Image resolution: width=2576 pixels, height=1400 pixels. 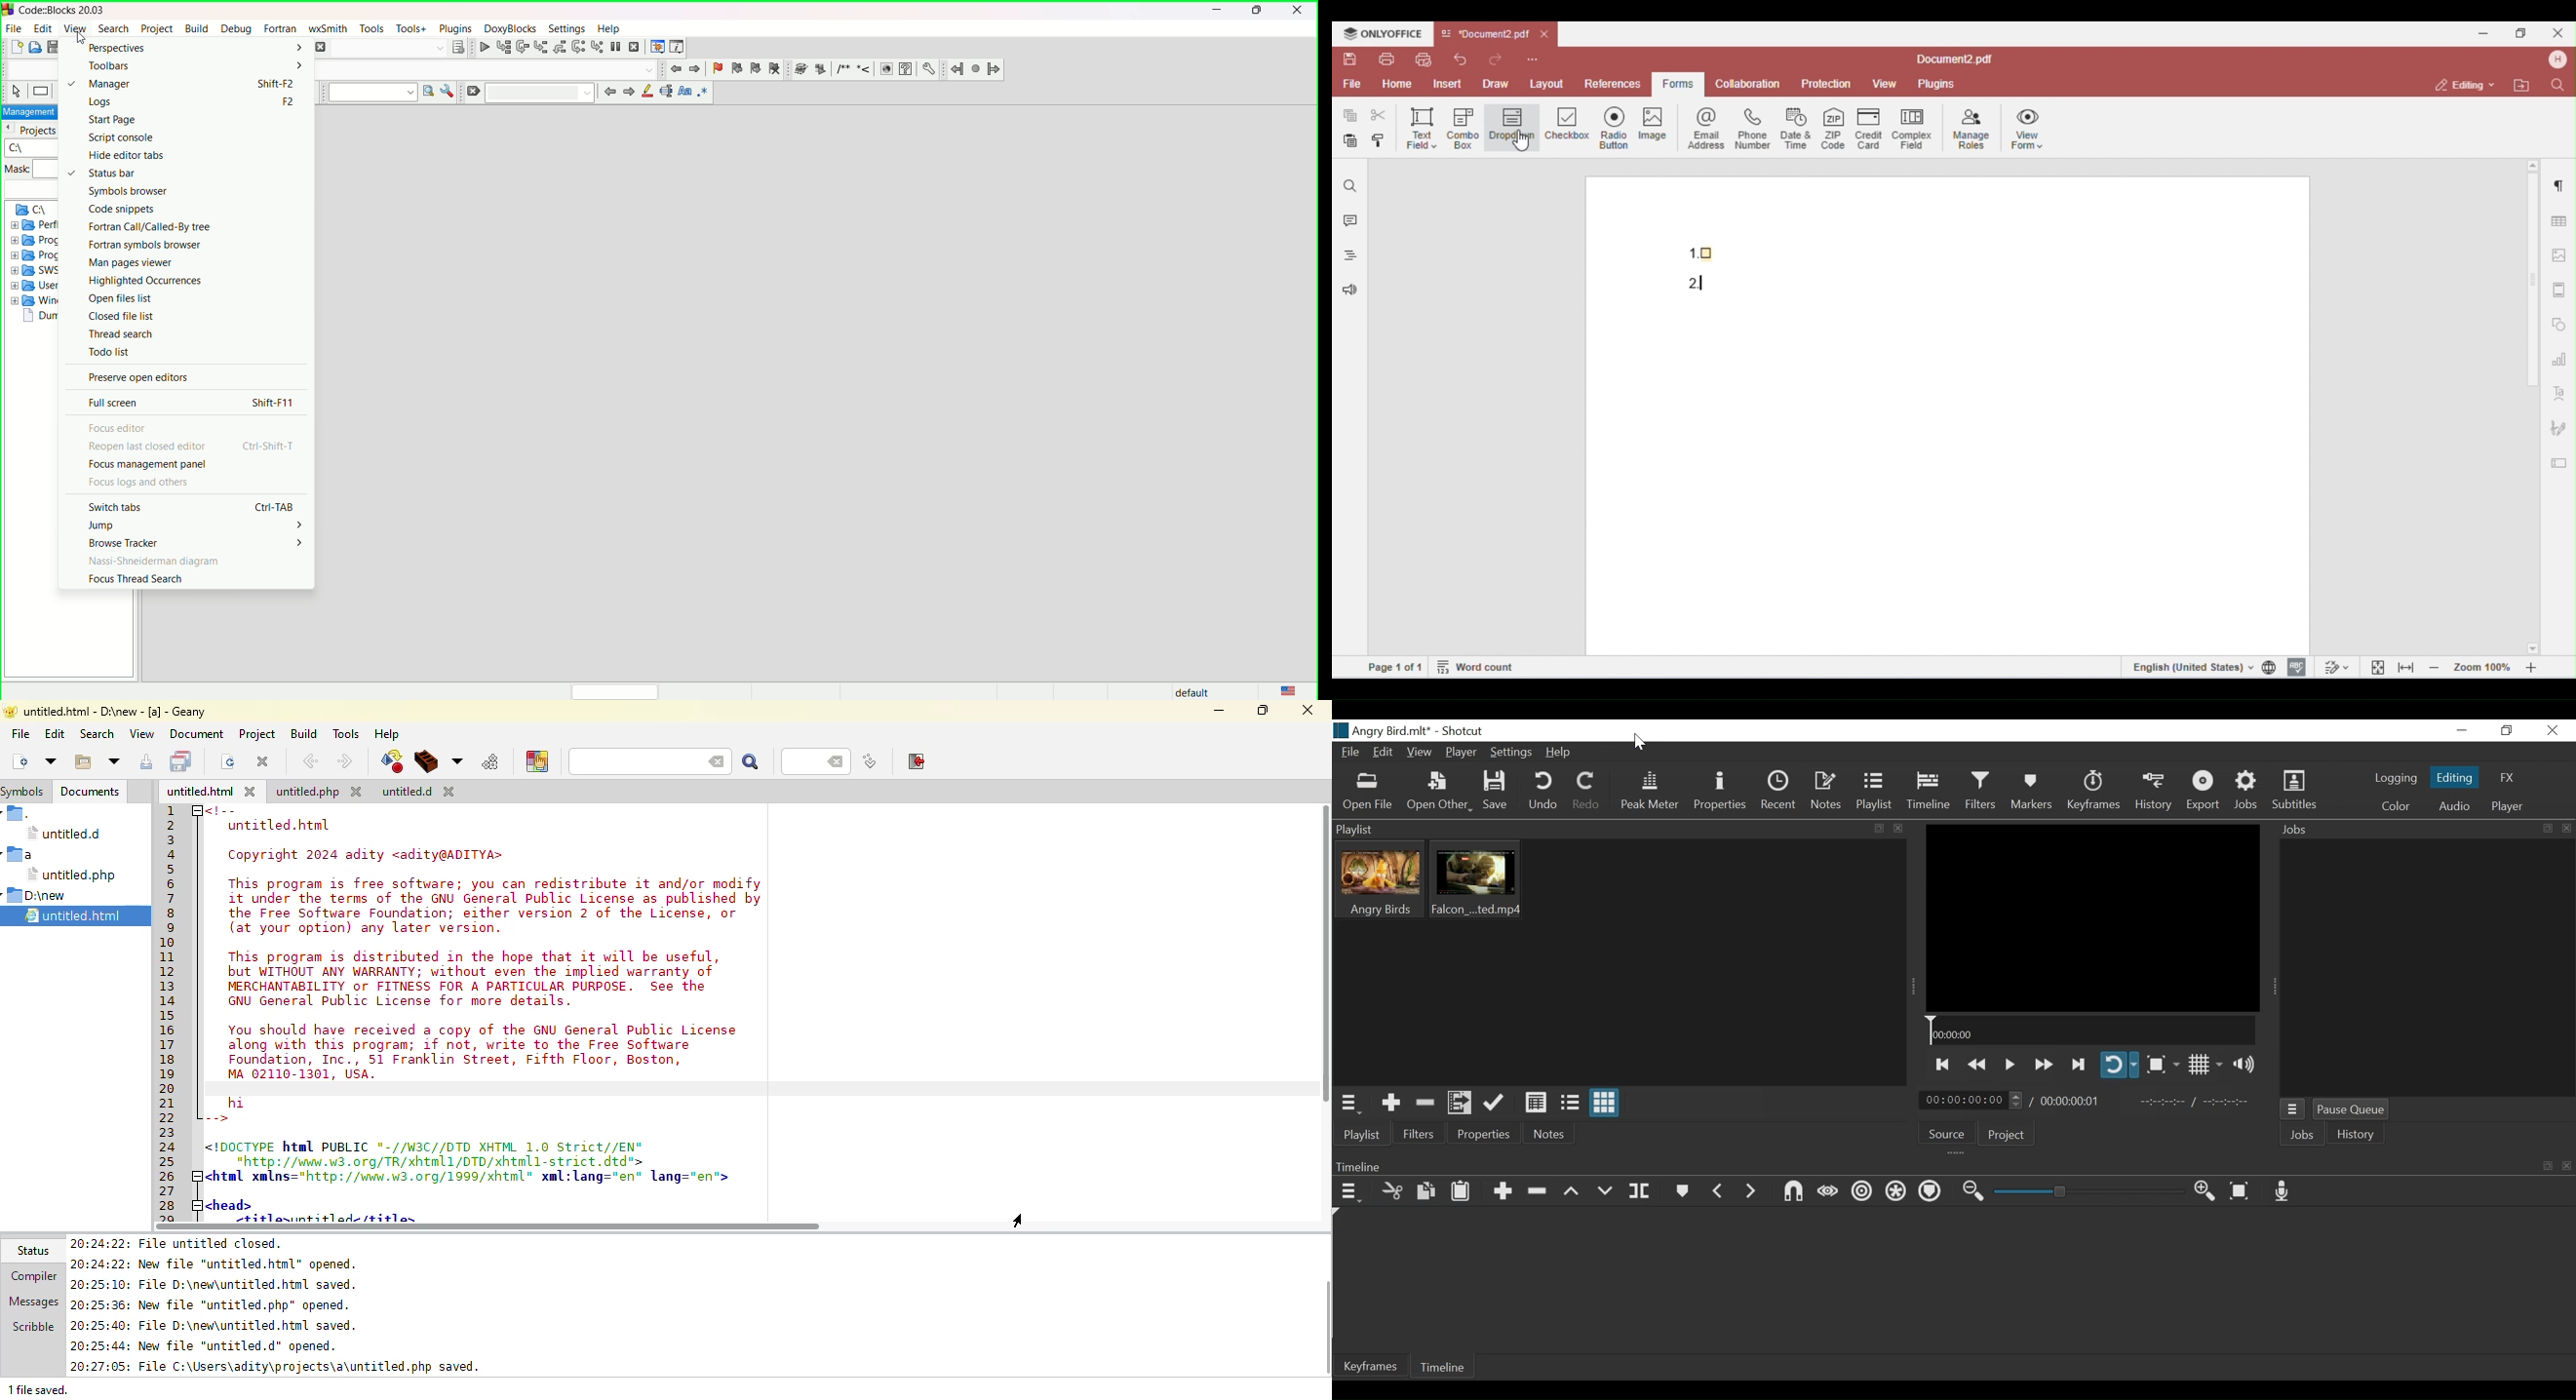 What do you see at coordinates (144, 280) in the screenshot?
I see `highlighted occurrences` at bounding box center [144, 280].